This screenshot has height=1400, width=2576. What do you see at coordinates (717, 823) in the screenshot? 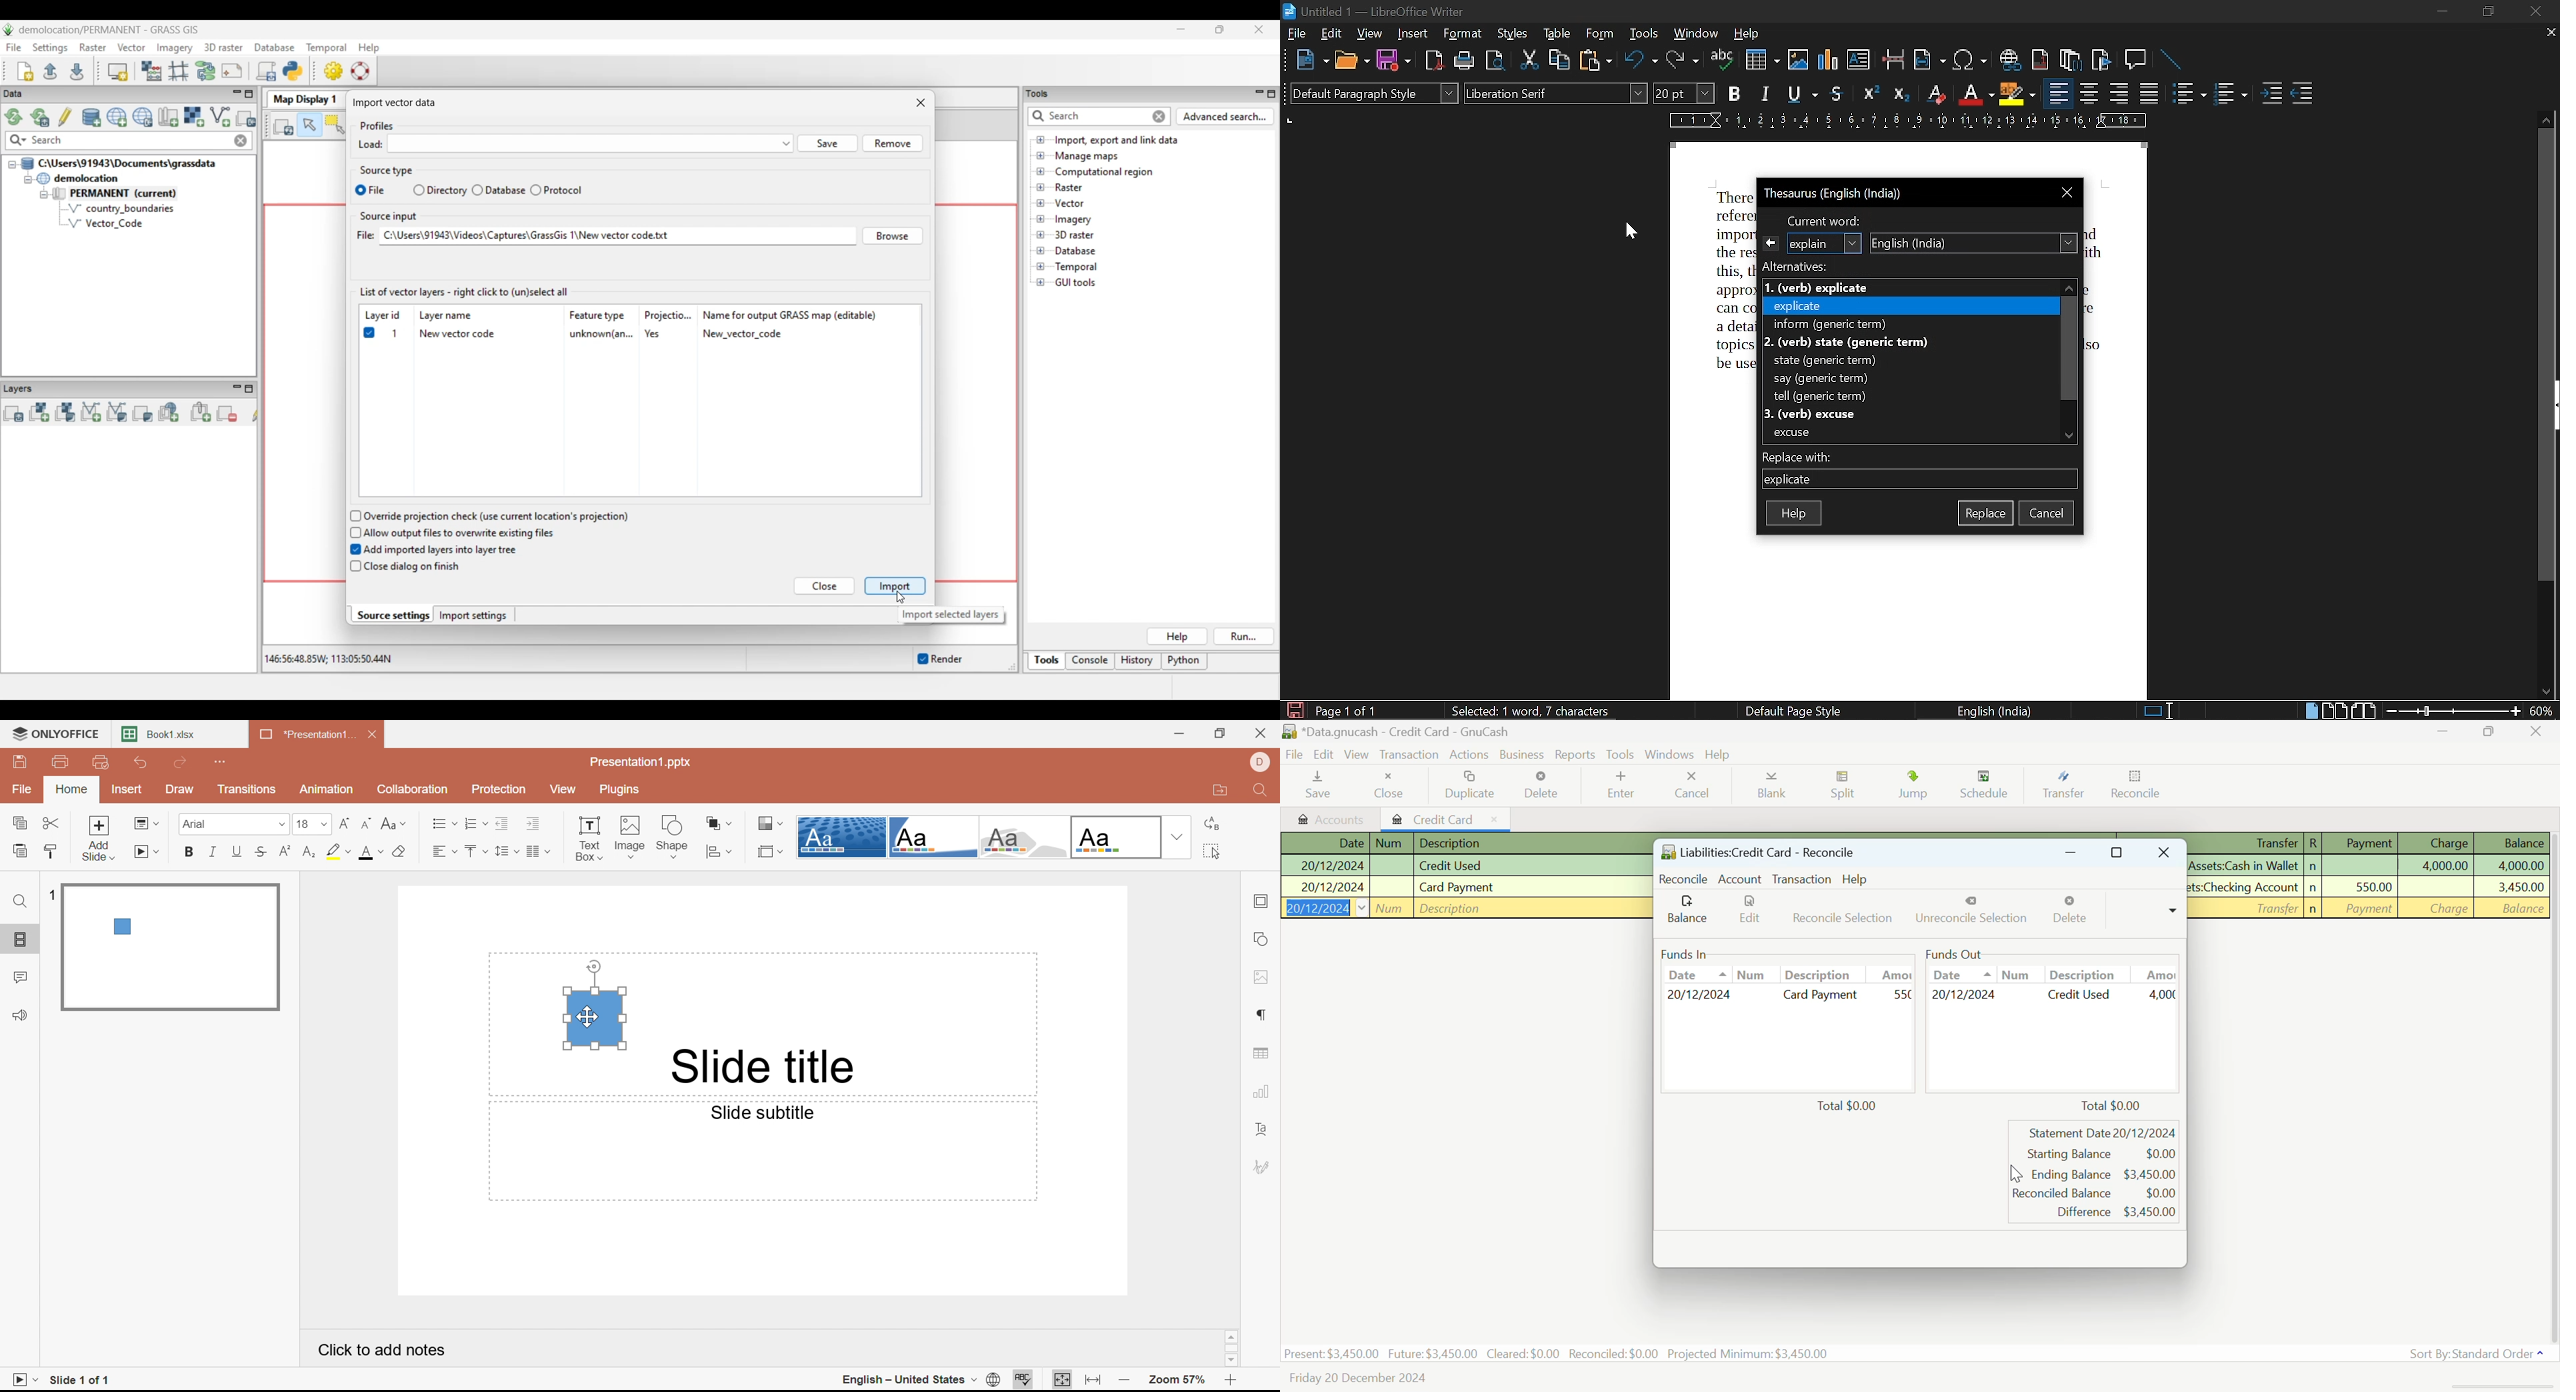
I see `Arrange shapes` at bounding box center [717, 823].